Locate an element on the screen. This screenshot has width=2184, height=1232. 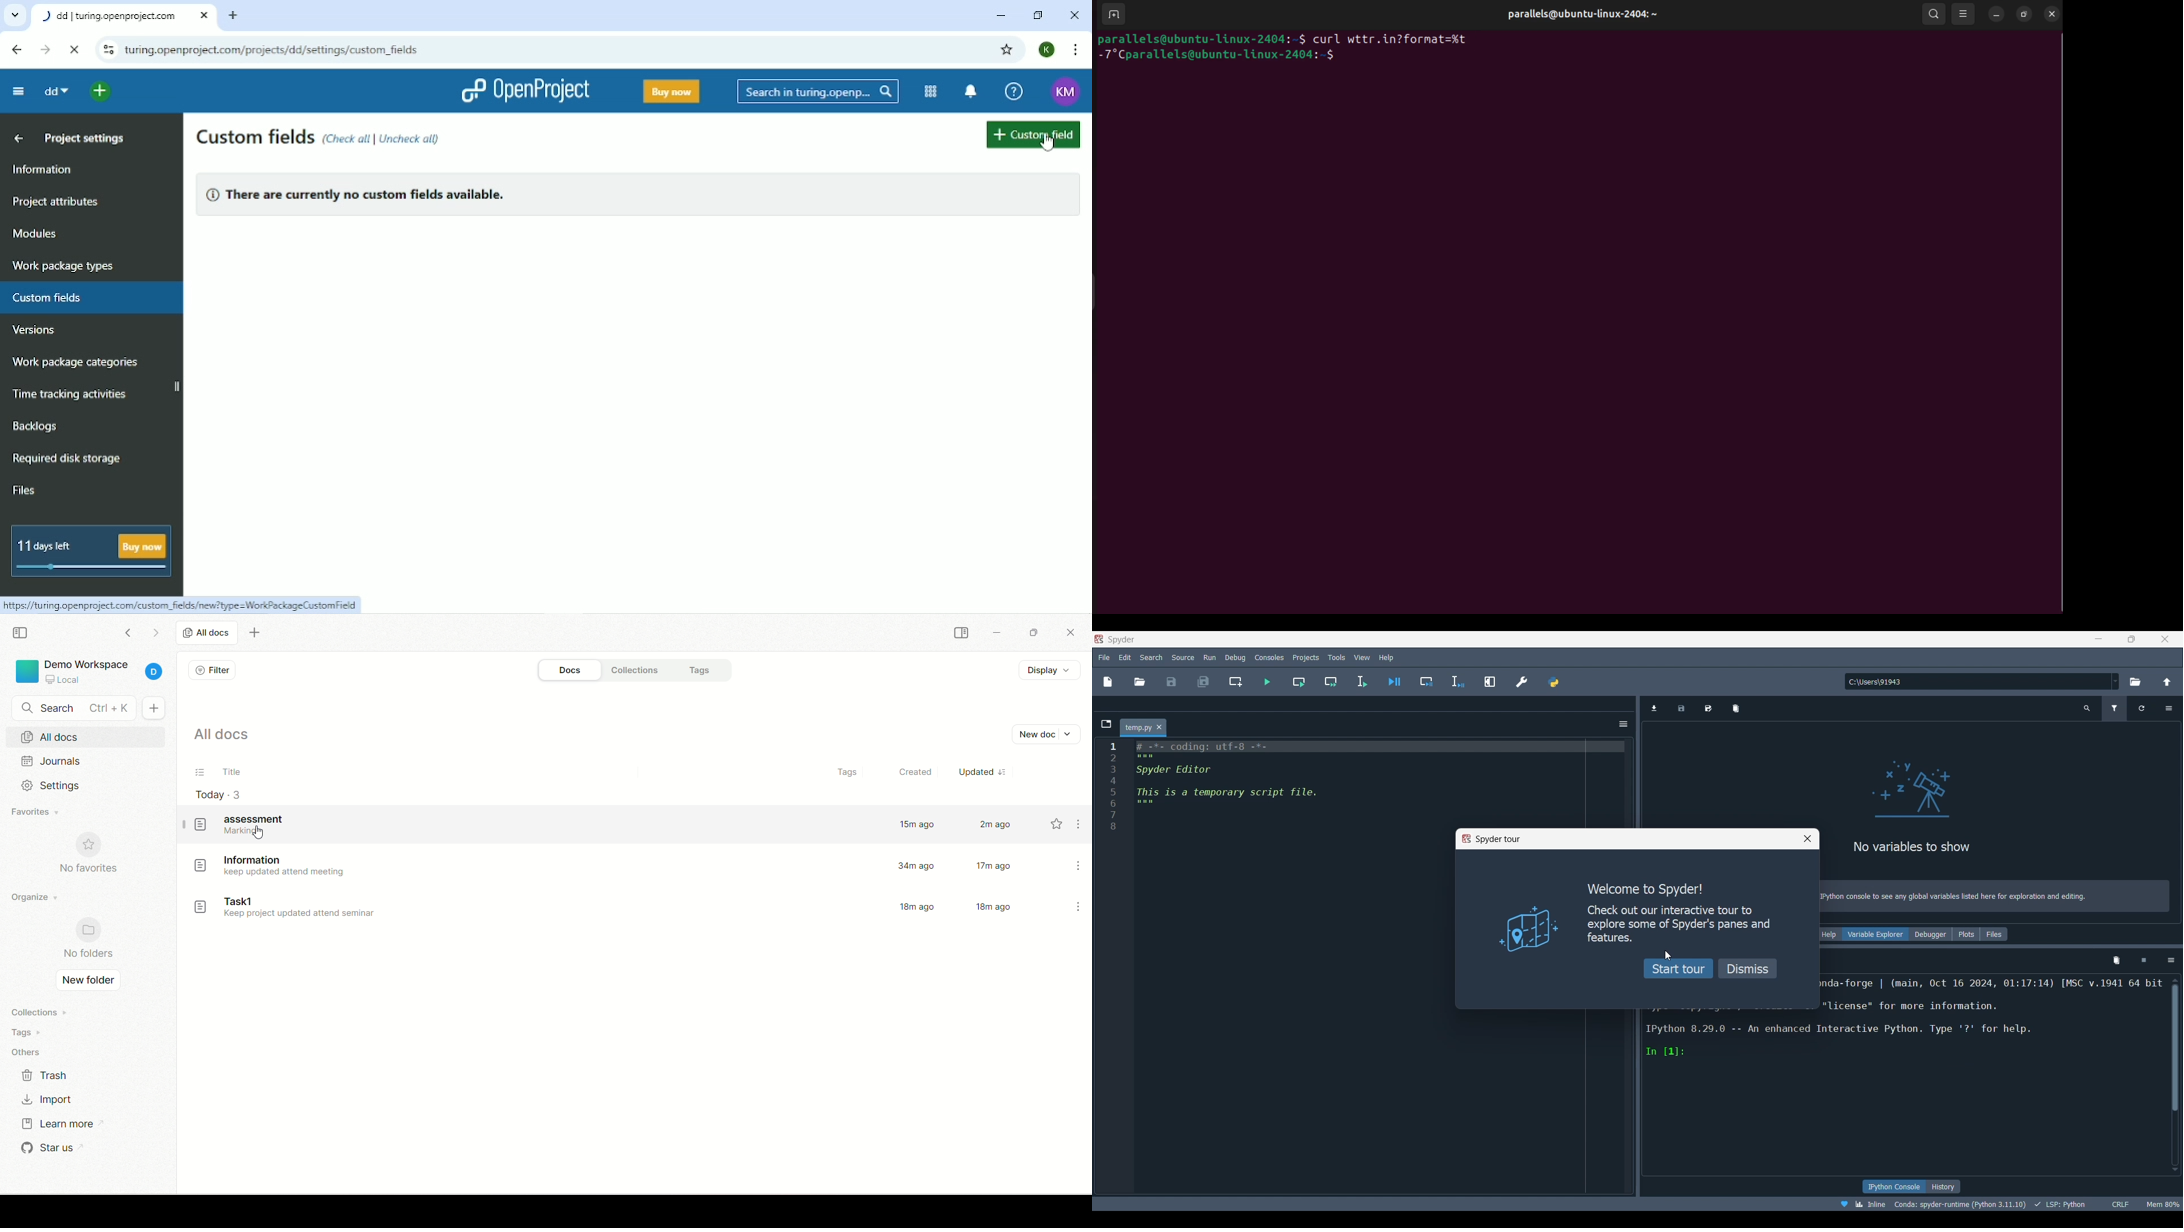
cursor is located at coordinates (258, 833).